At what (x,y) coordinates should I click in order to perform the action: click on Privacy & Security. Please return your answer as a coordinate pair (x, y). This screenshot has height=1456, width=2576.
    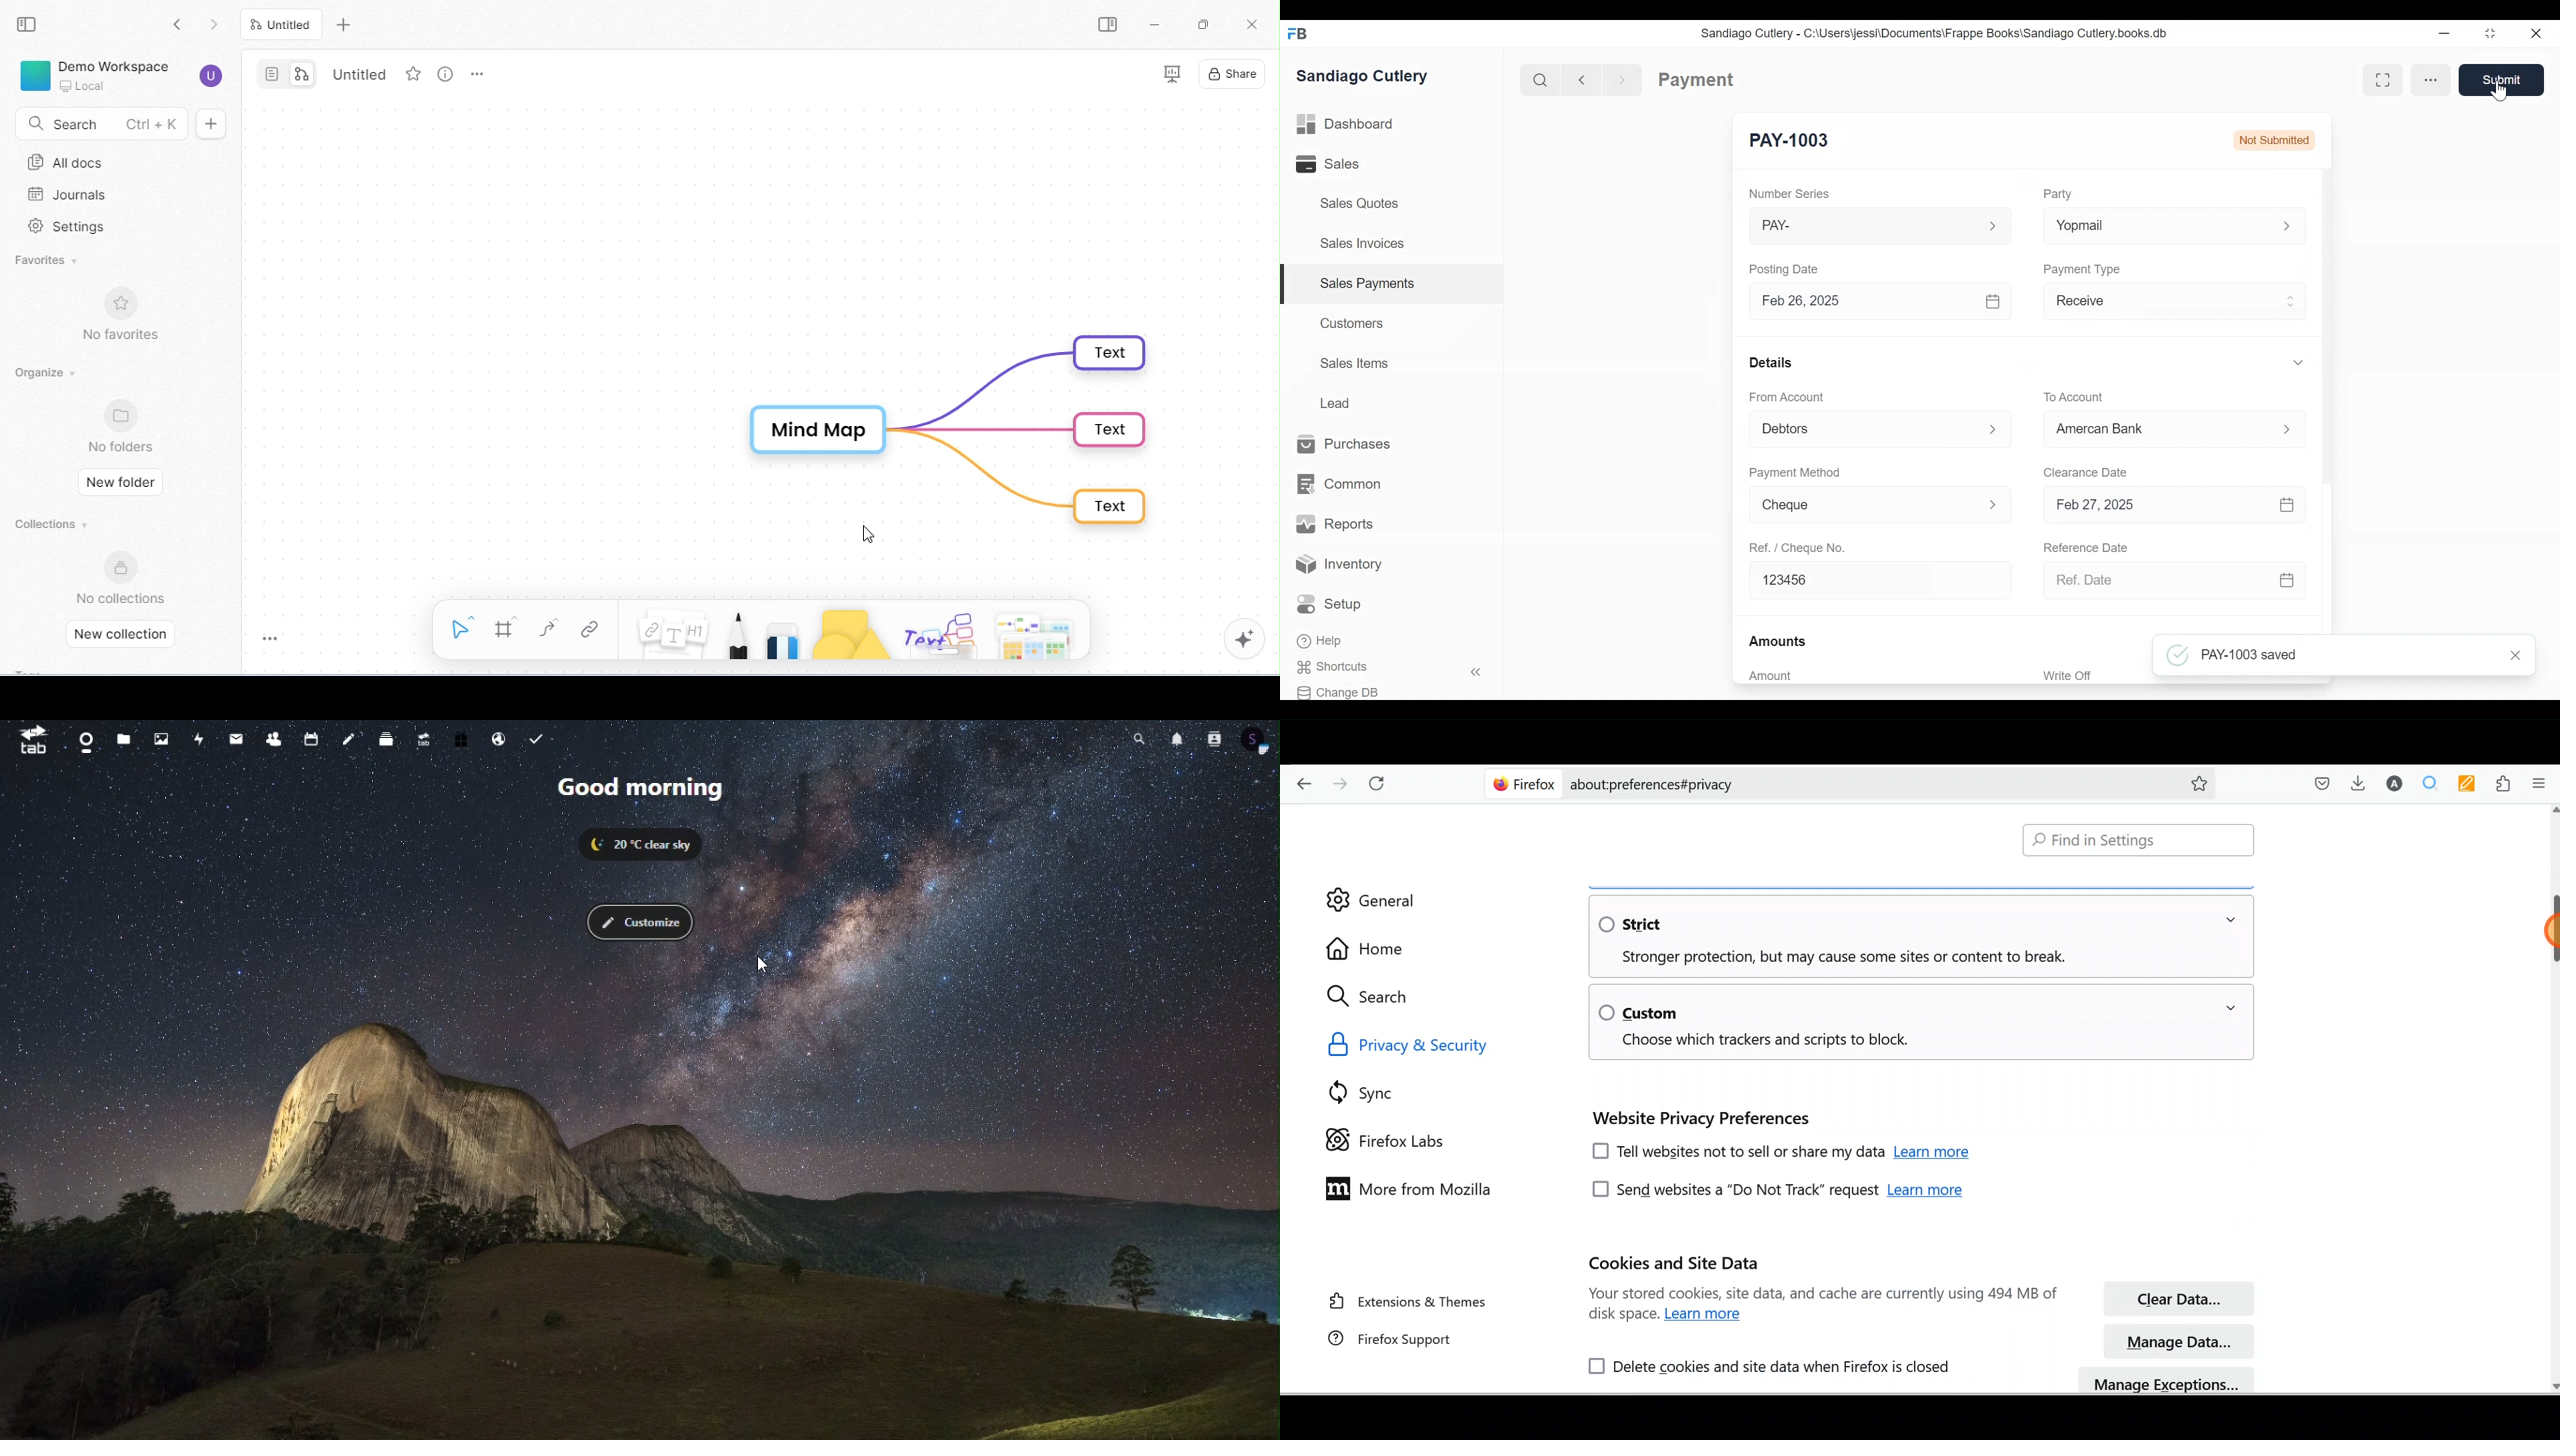
    Looking at the image, I should click on (1420, 1045).